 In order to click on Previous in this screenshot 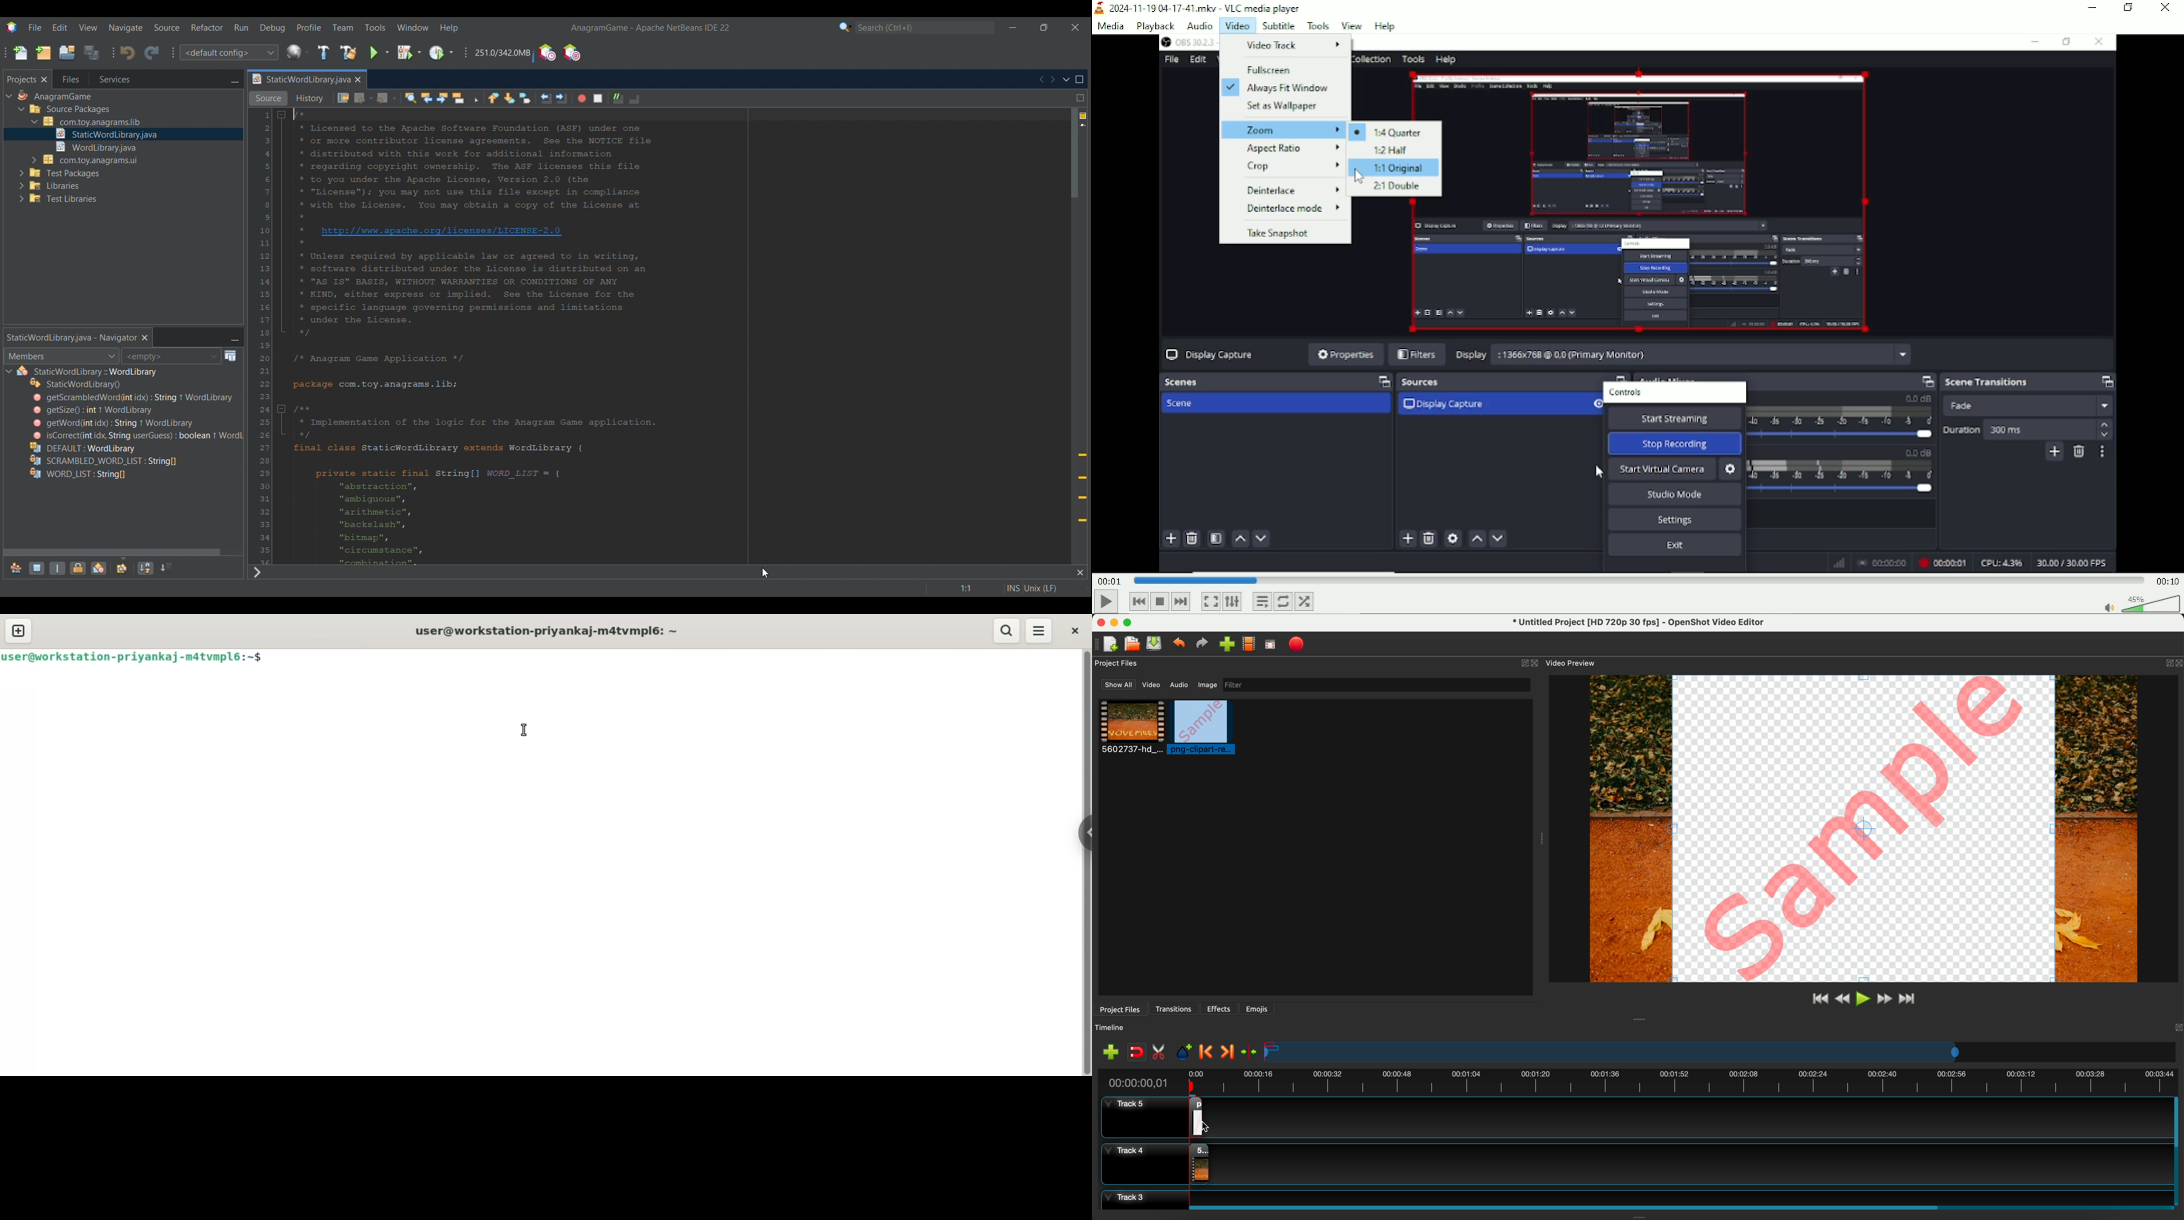, I will do `click(1139, 601)`.